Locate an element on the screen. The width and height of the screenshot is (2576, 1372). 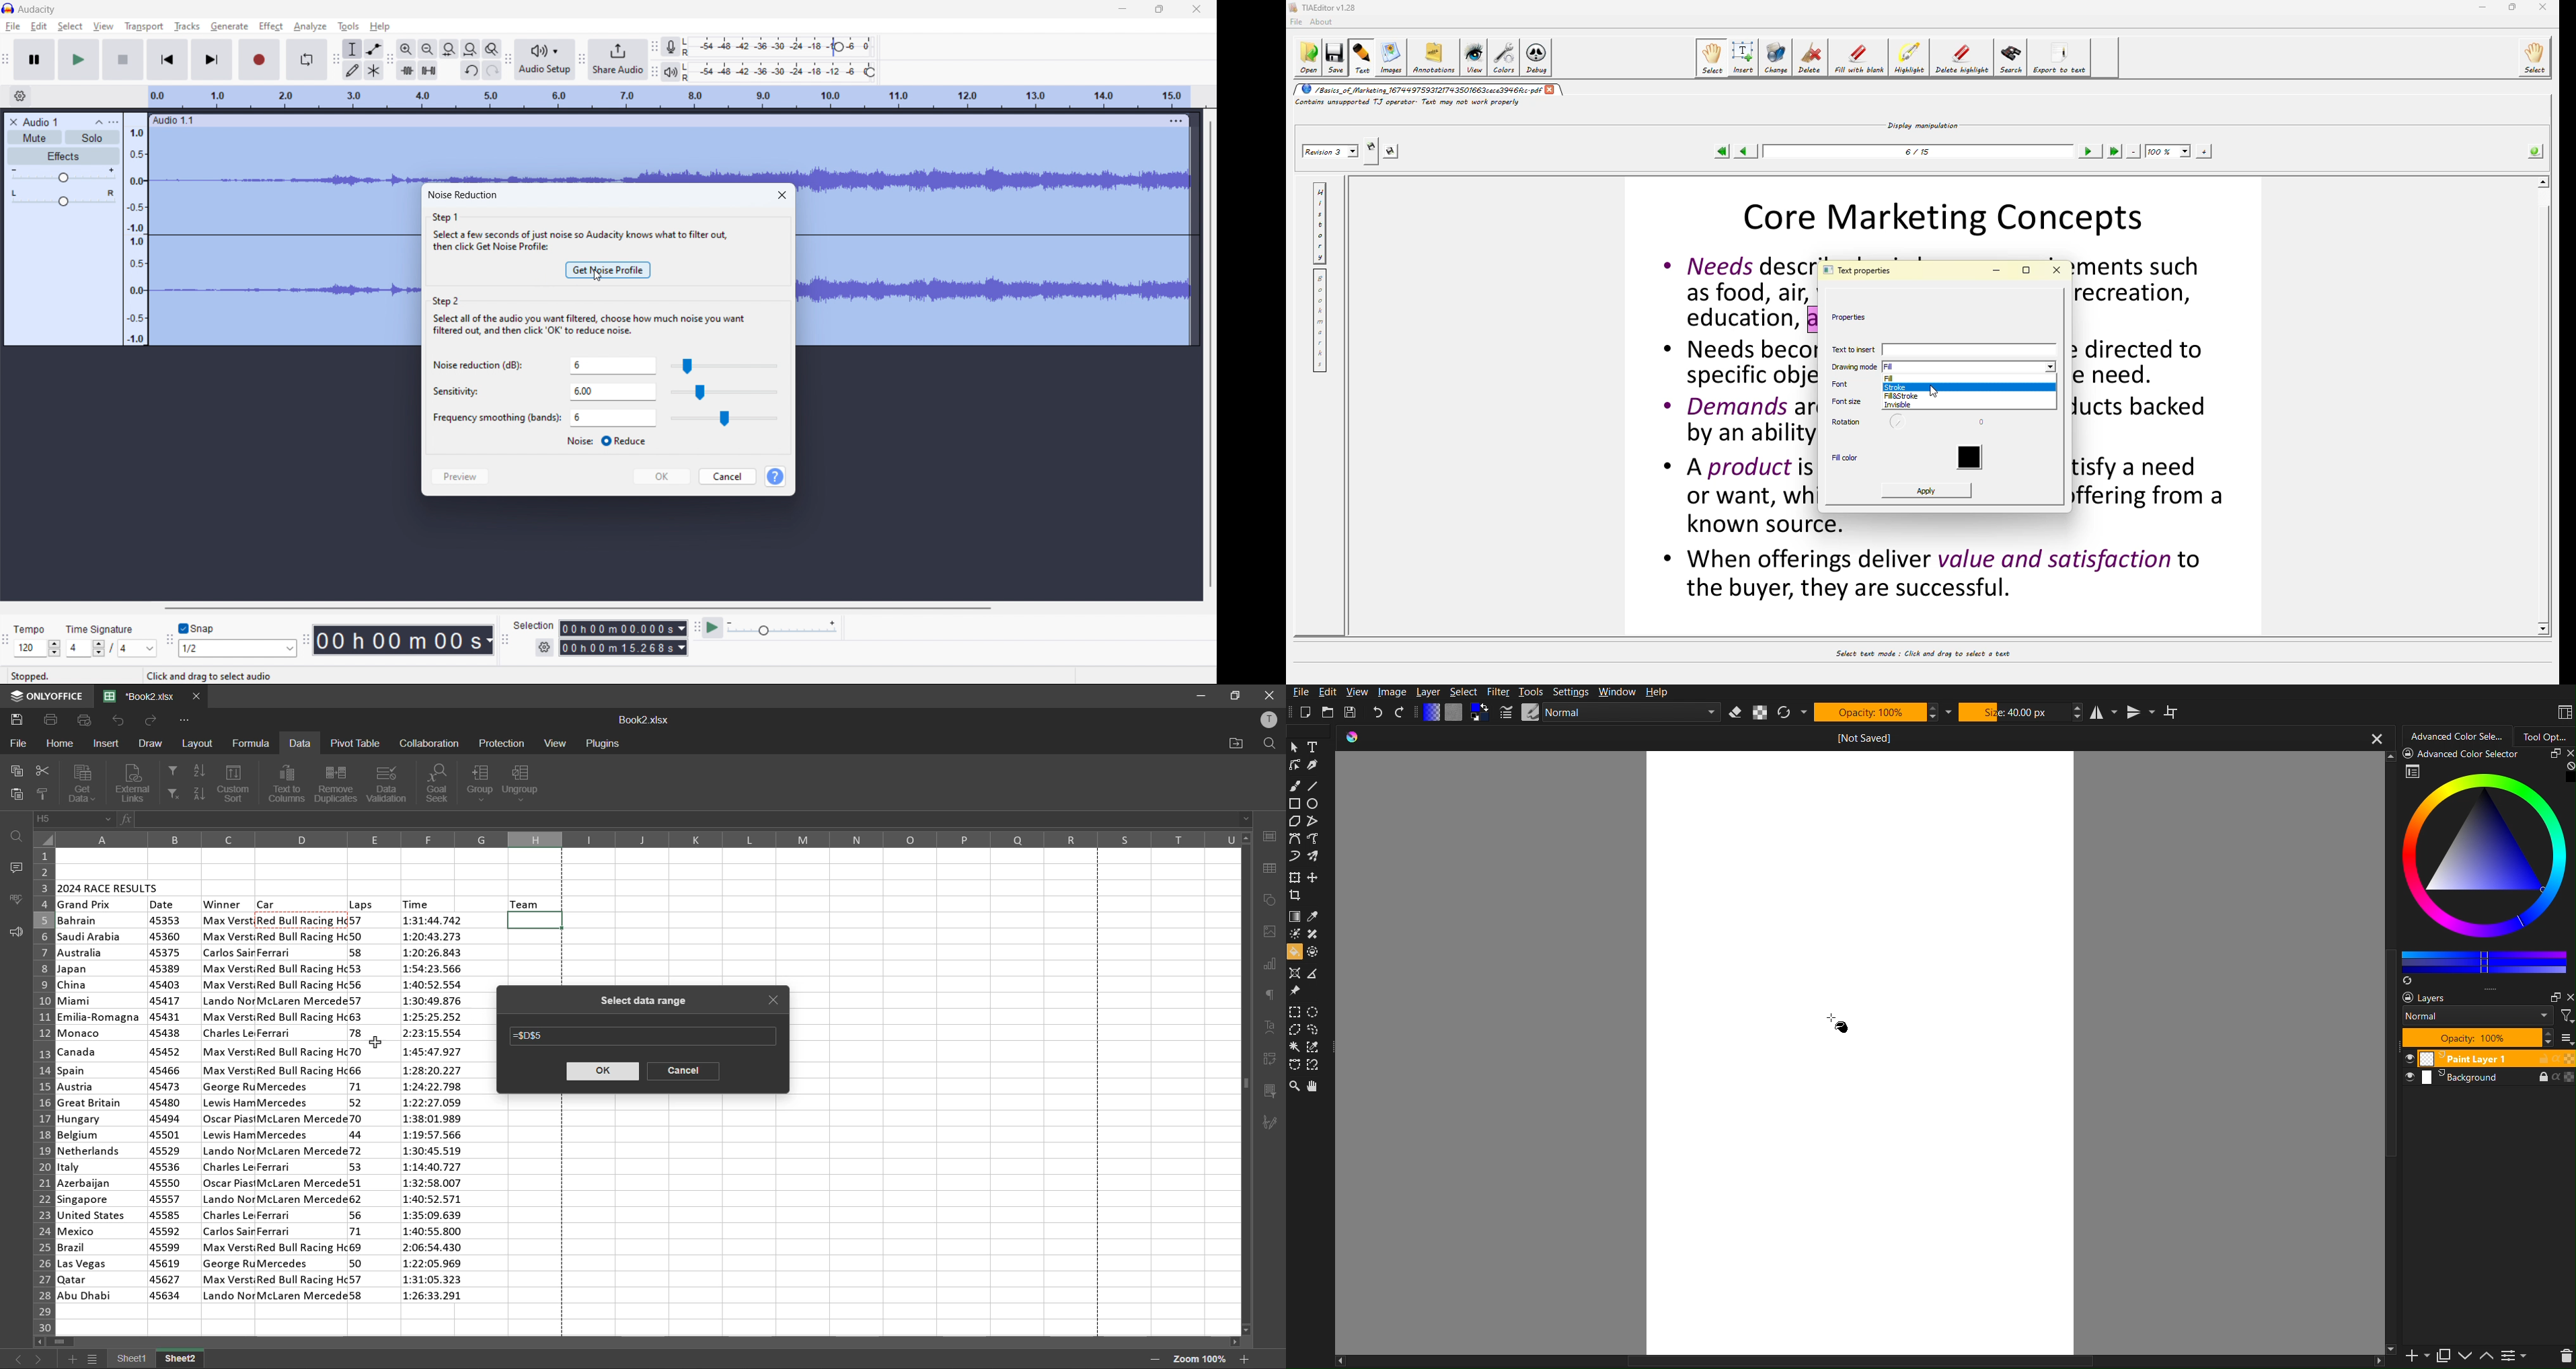
team is located at coordinates (526, 903).